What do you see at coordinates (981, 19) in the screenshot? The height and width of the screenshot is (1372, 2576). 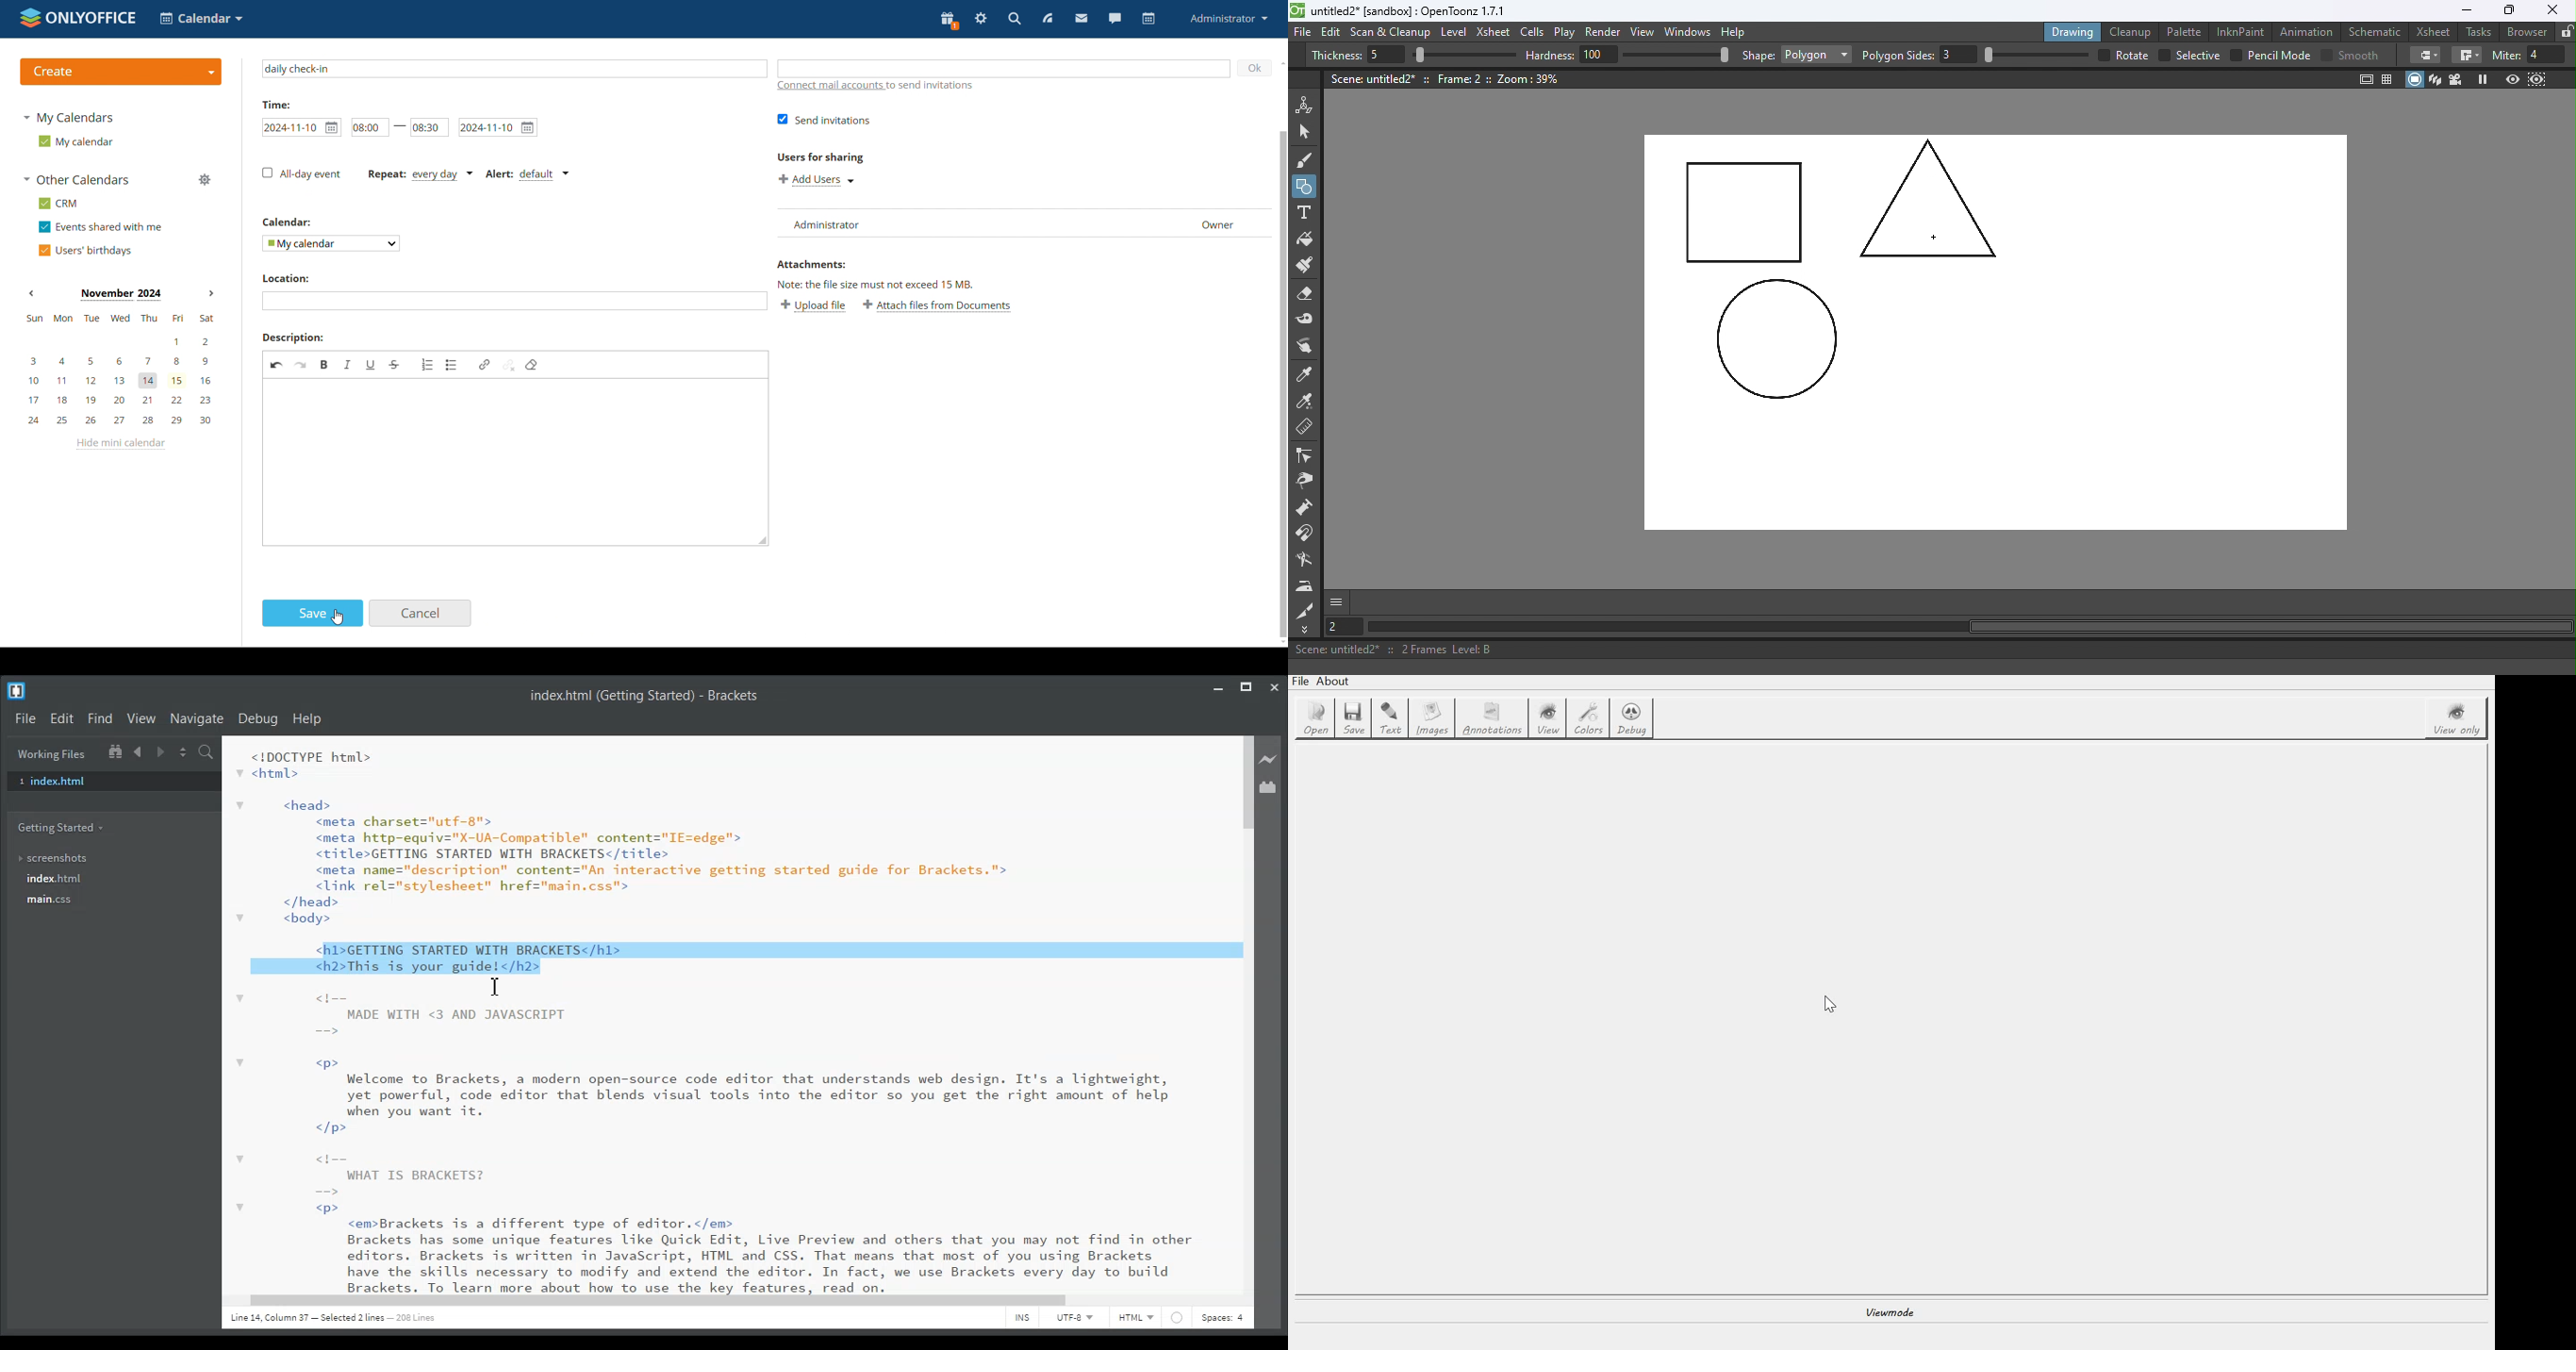 I see `settings` at bounding box center [981, 19].